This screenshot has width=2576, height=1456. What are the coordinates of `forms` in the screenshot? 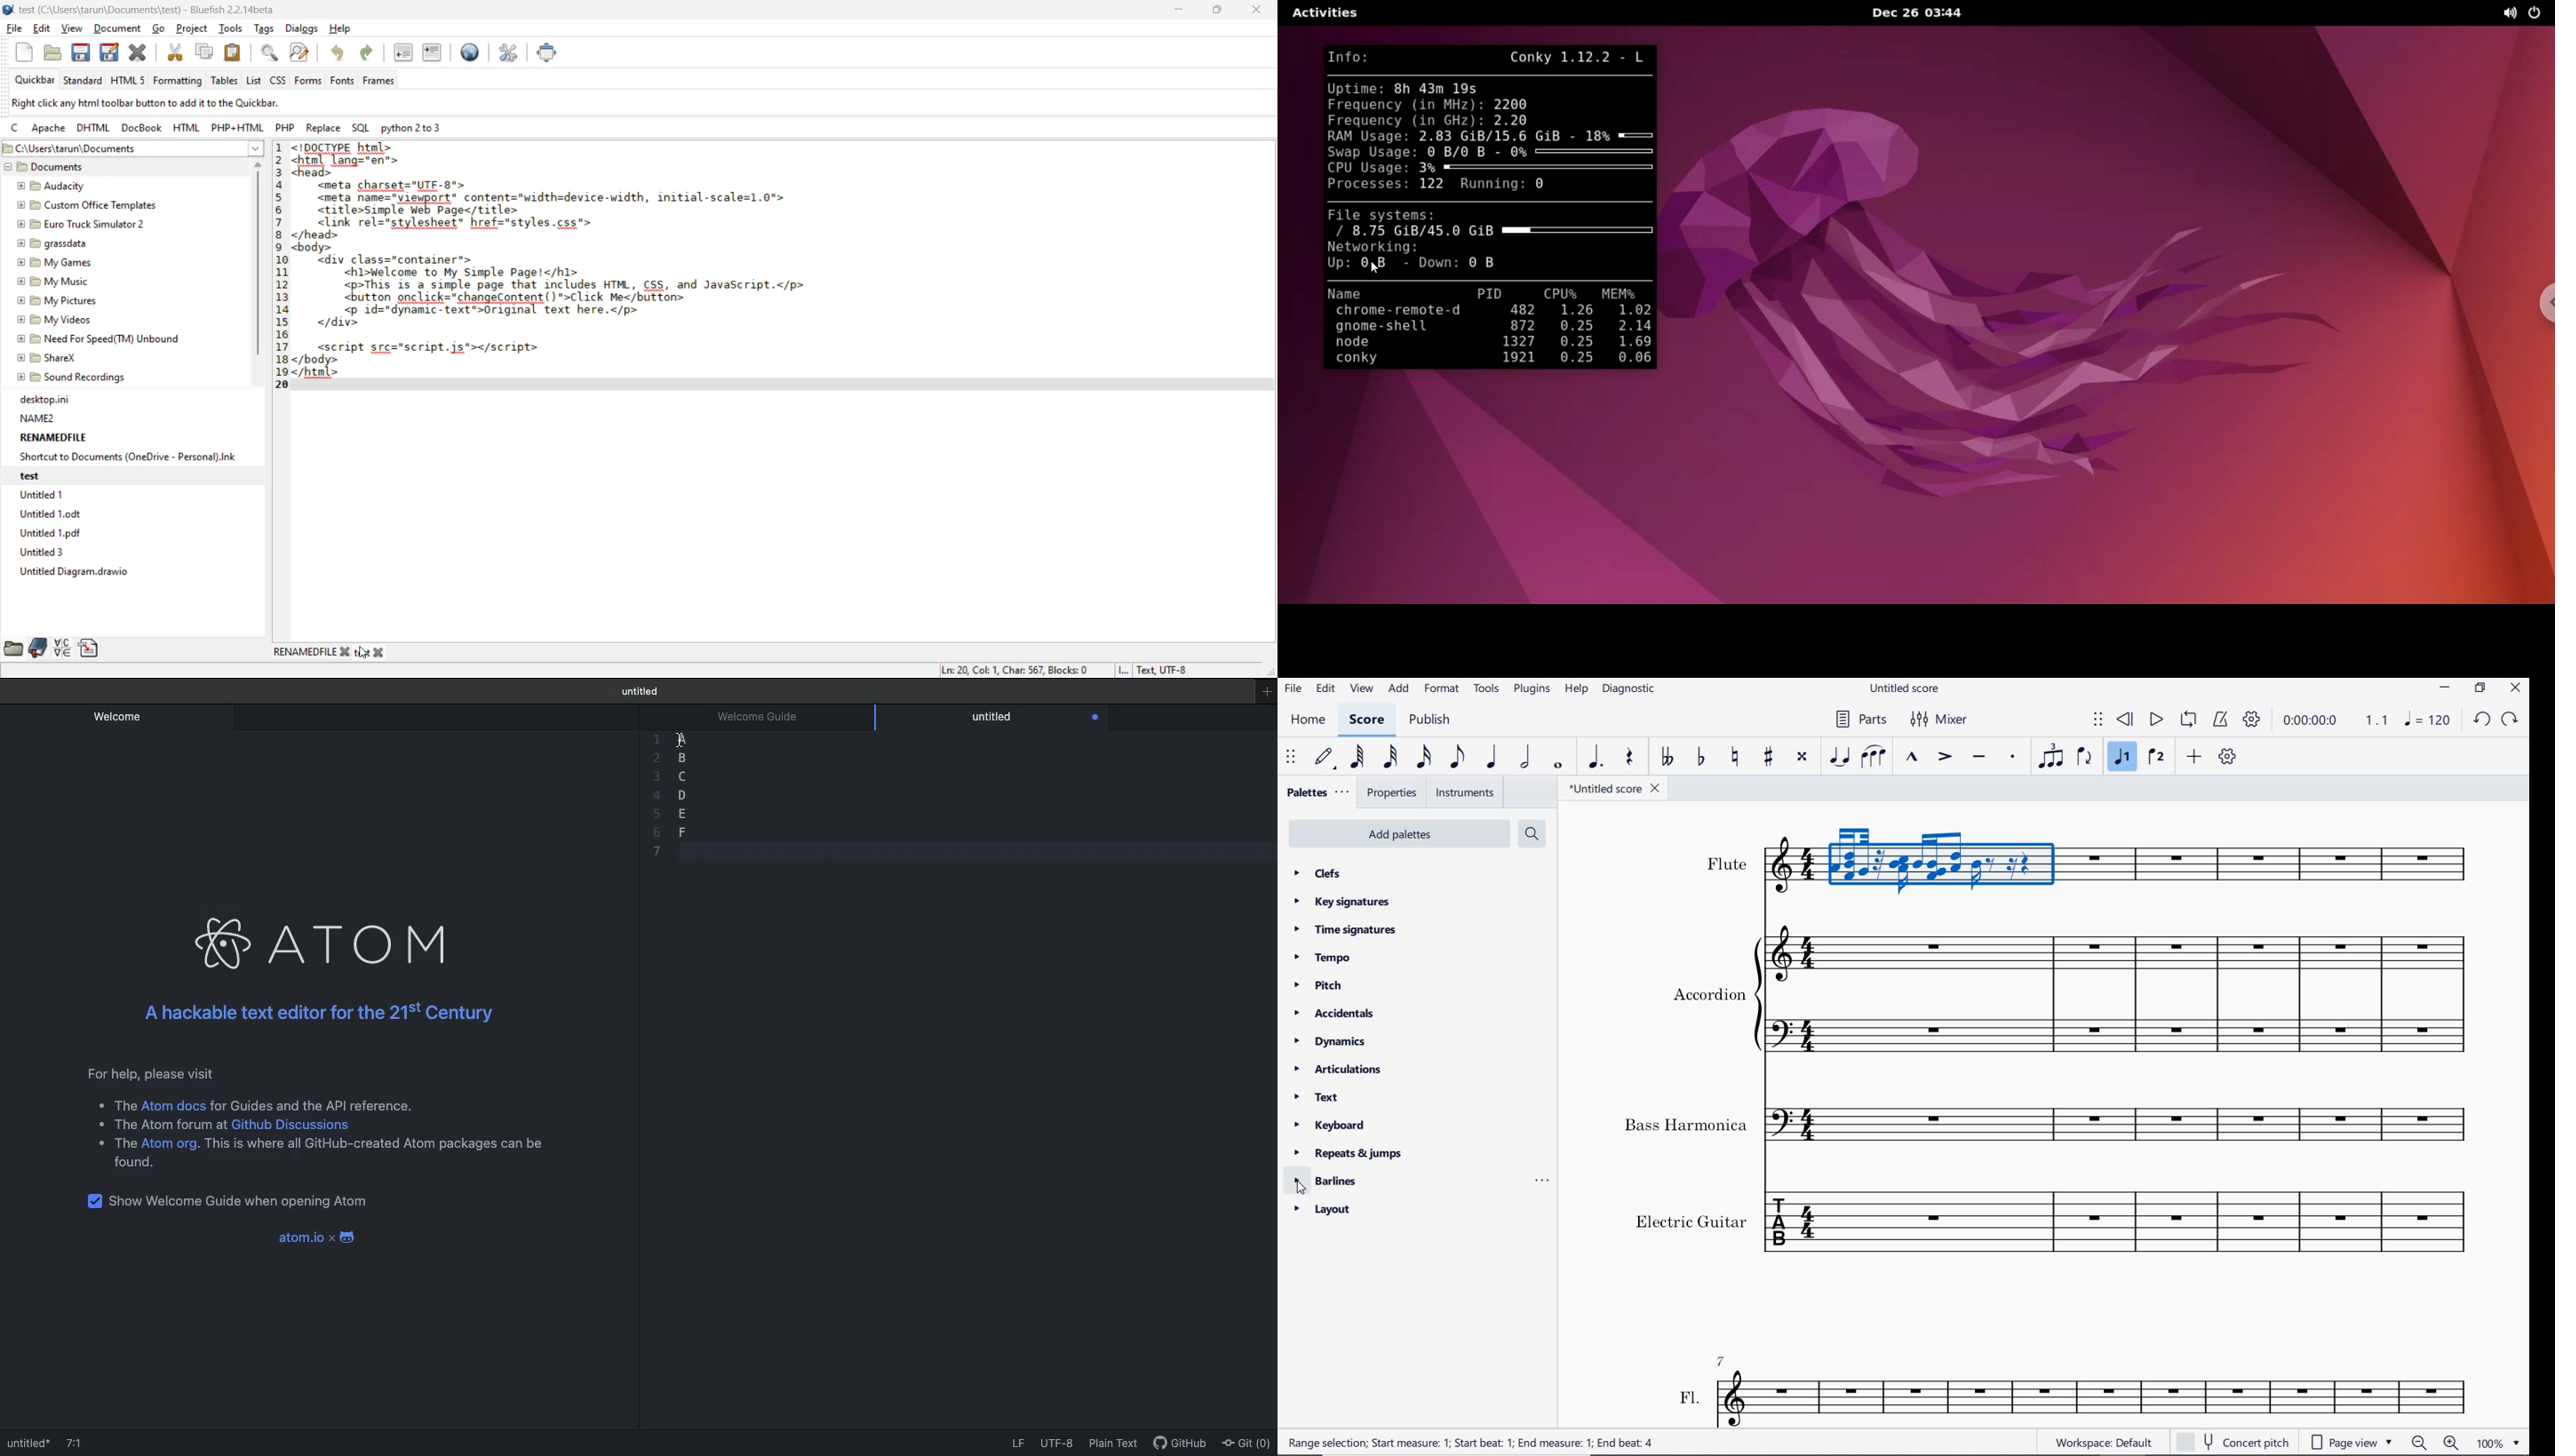 It's located at (309, 81).